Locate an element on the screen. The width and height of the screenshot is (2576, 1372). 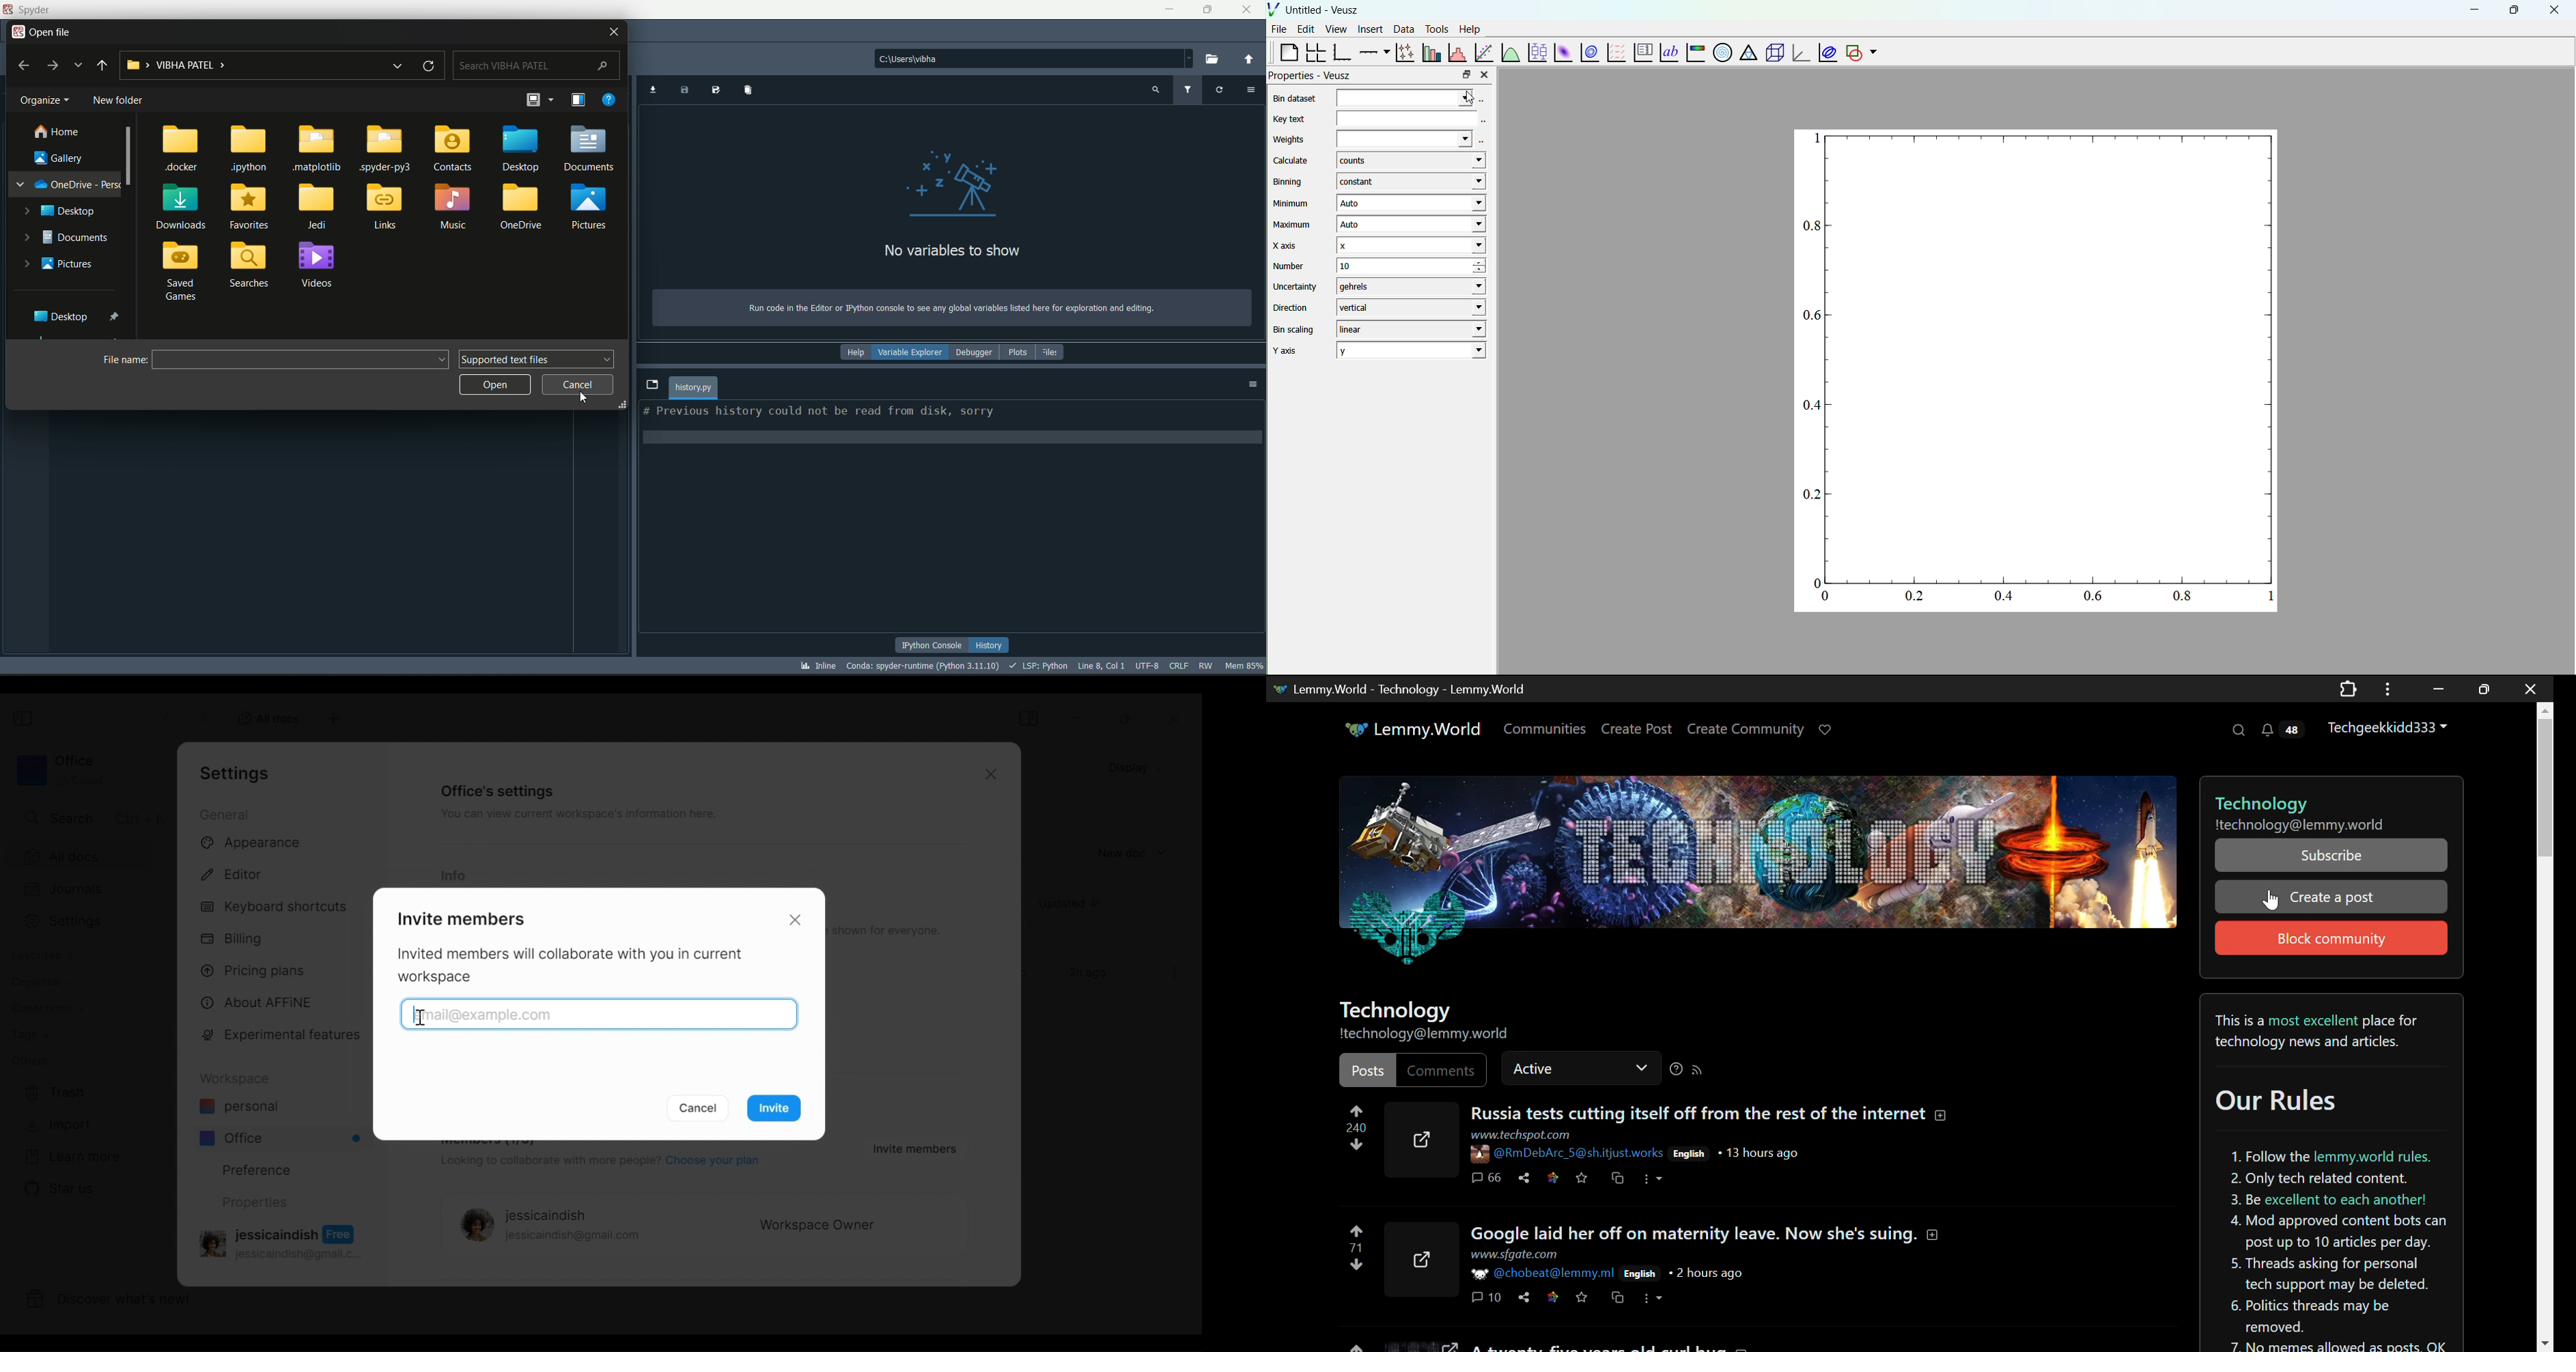
71 Upvotes is located at coordinates (1355, 1247).